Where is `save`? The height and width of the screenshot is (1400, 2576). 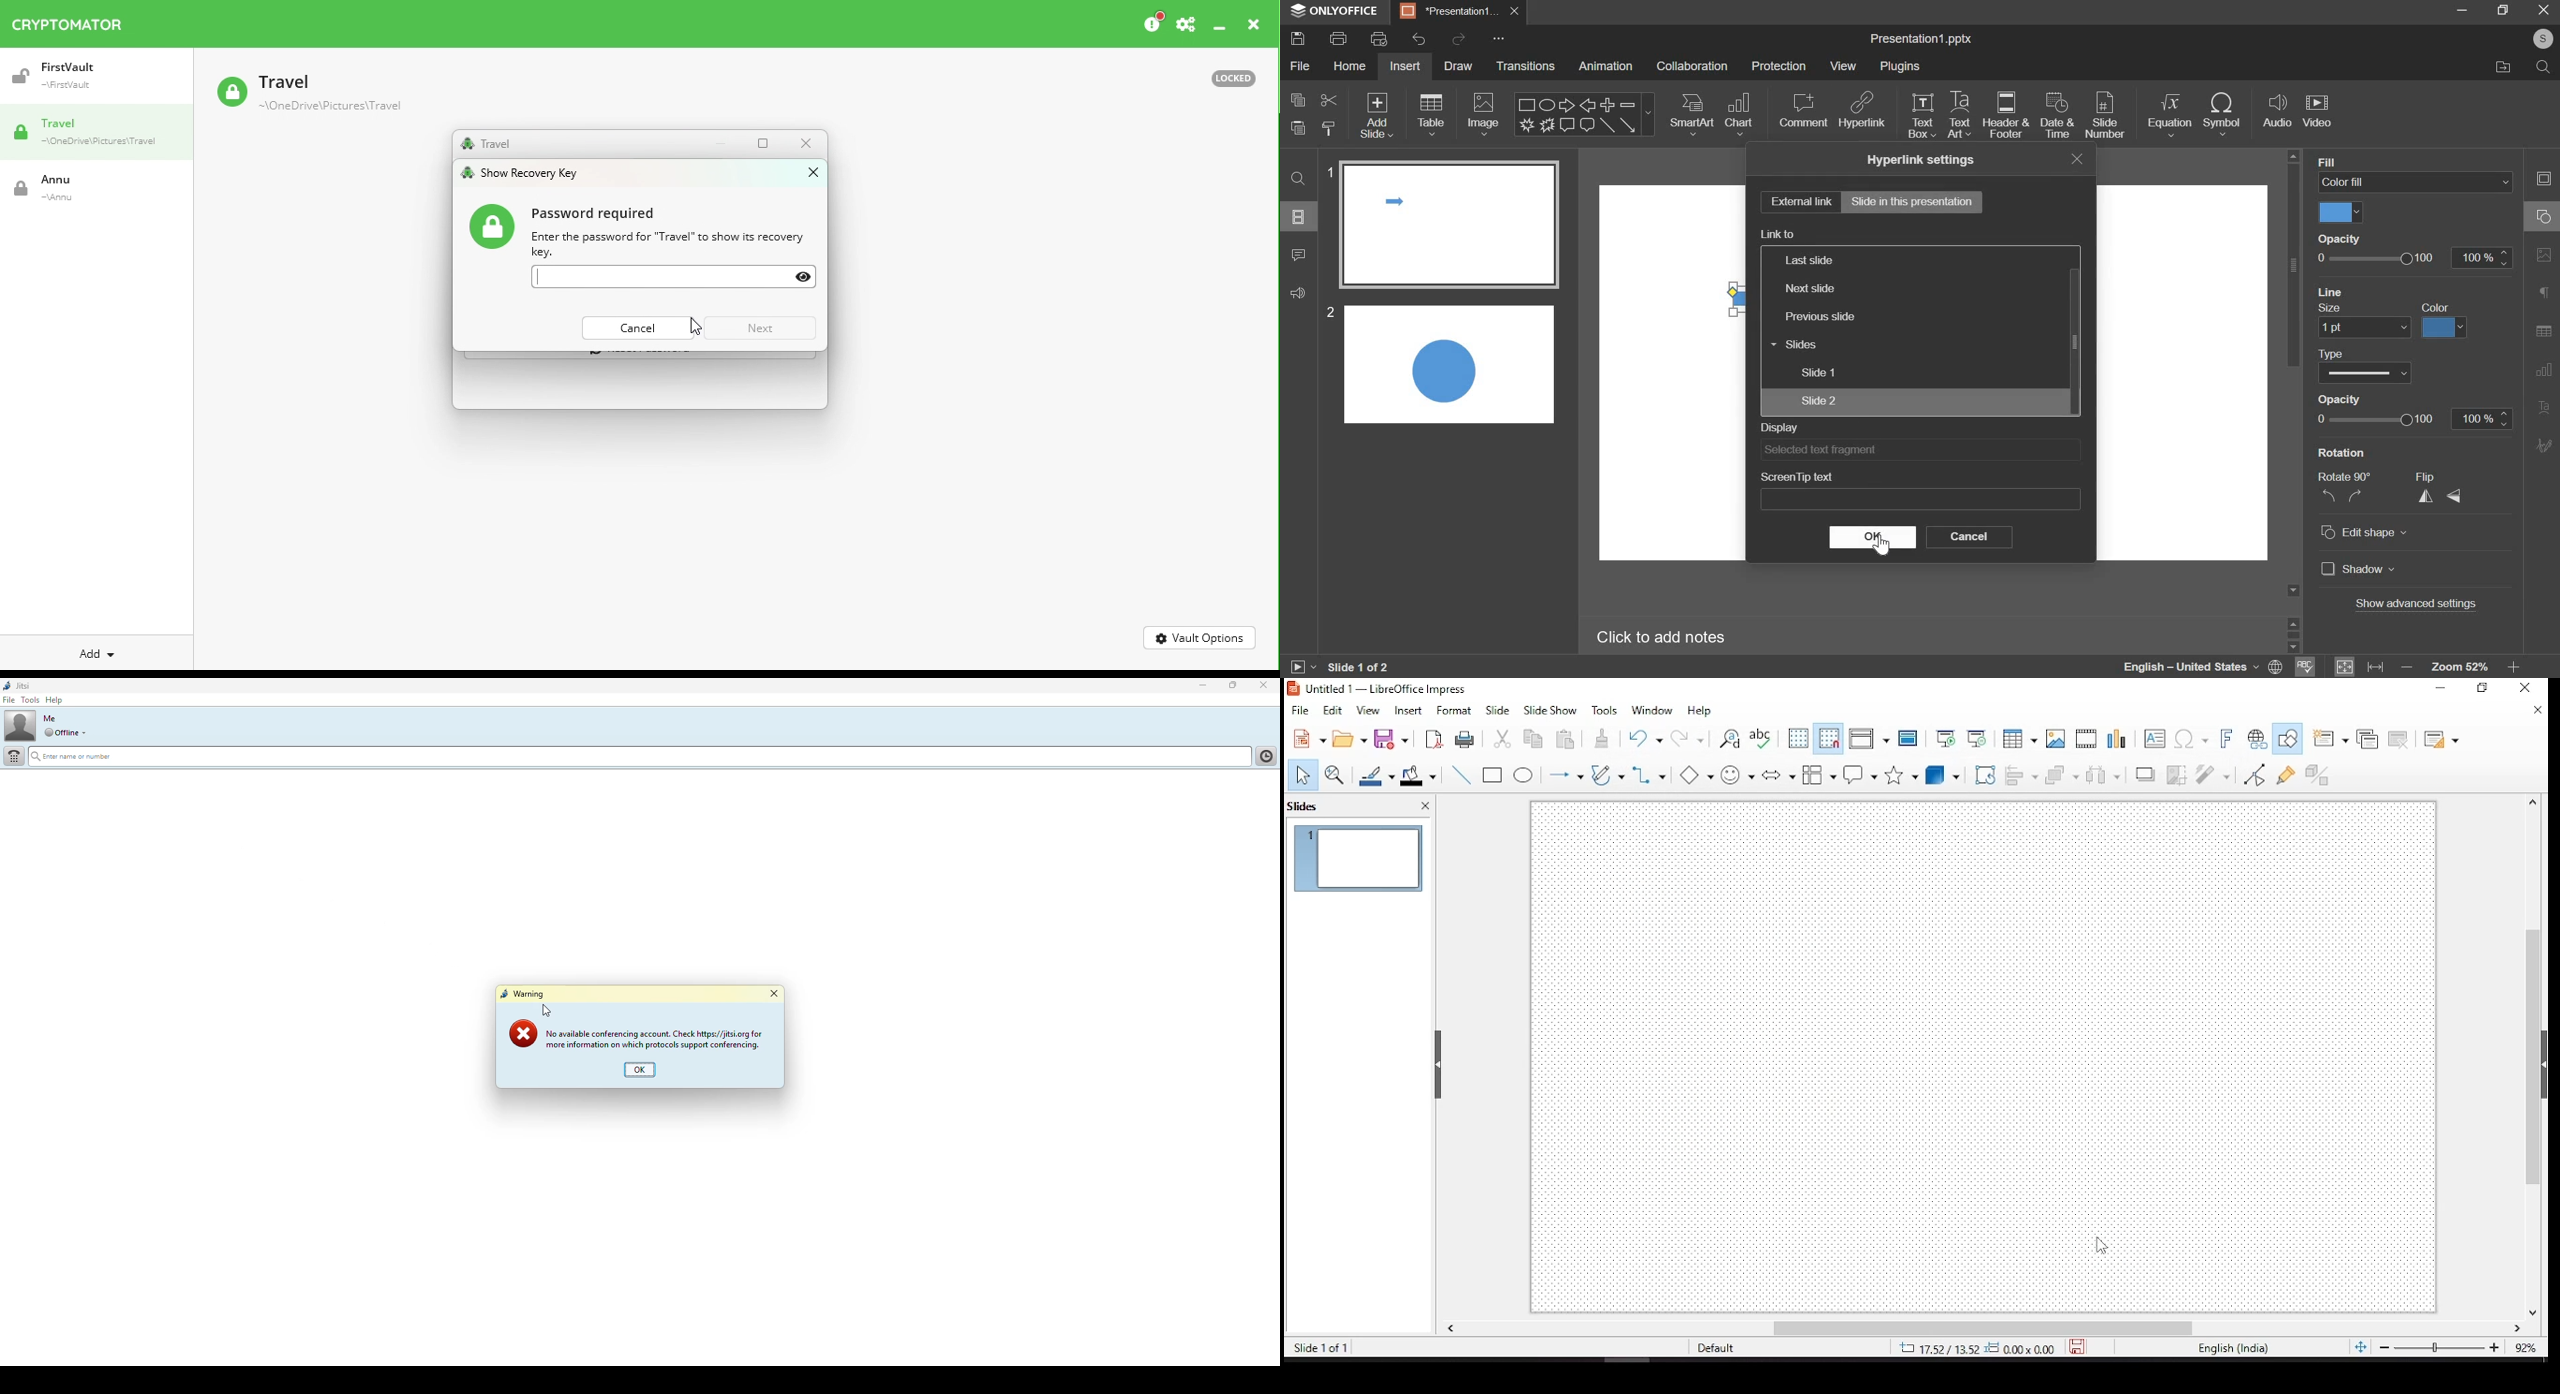 save is located at coordinates (2080, 1347).